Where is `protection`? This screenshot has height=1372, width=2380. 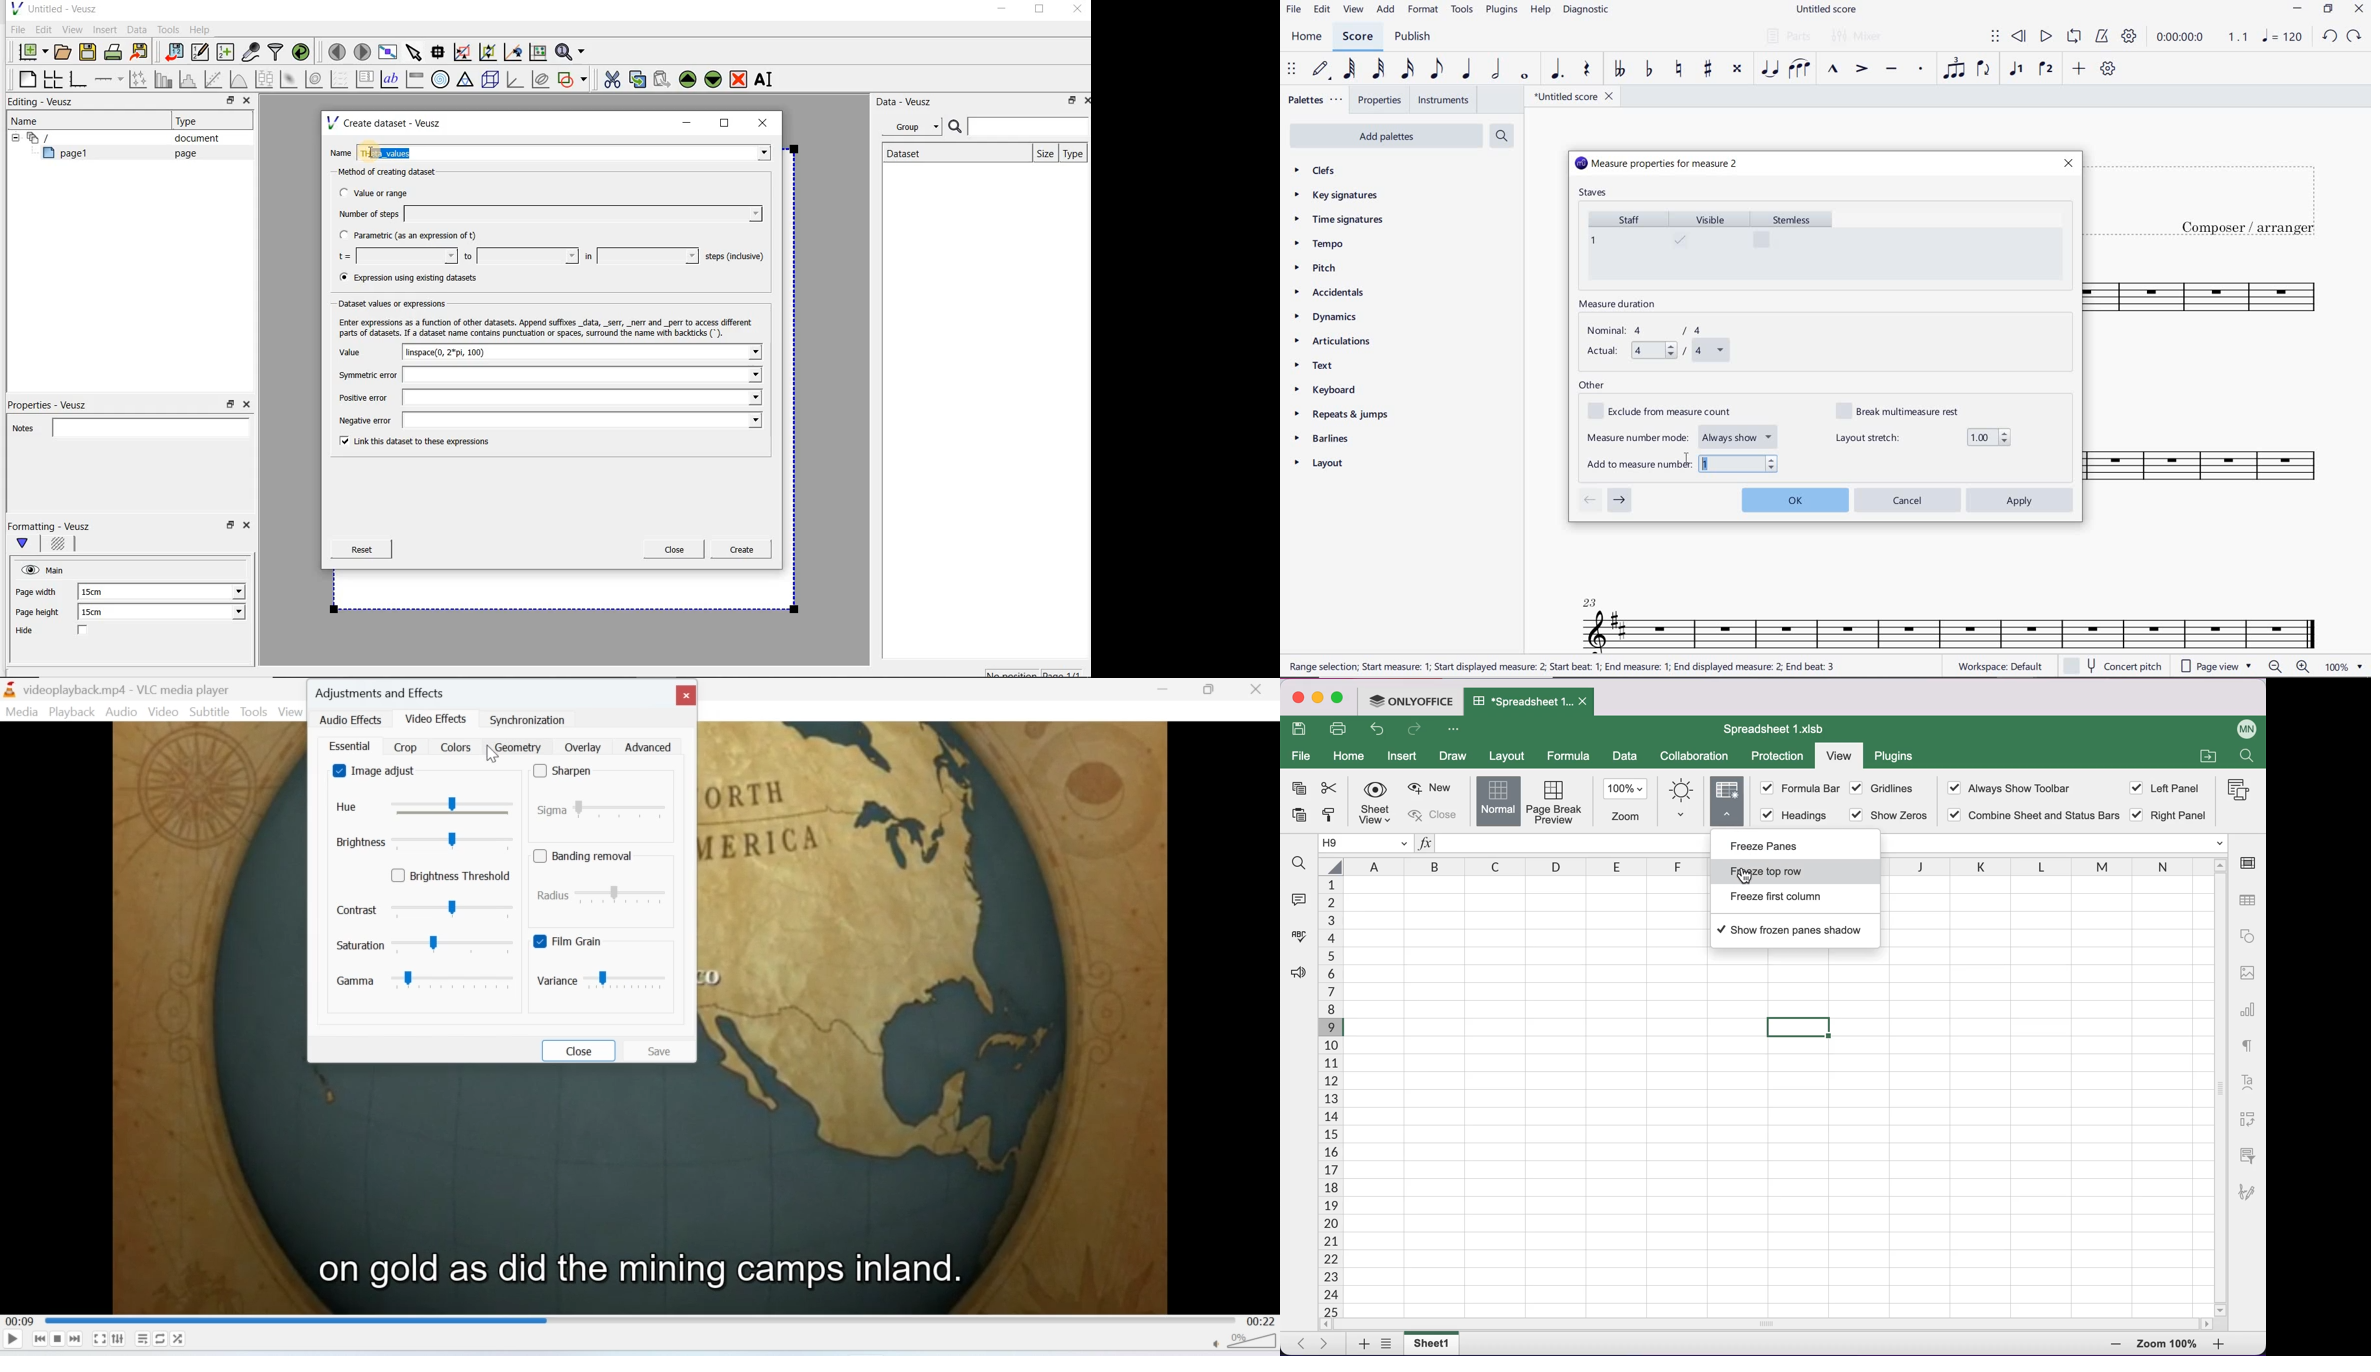 protection is located at coordinates (1778, 757).